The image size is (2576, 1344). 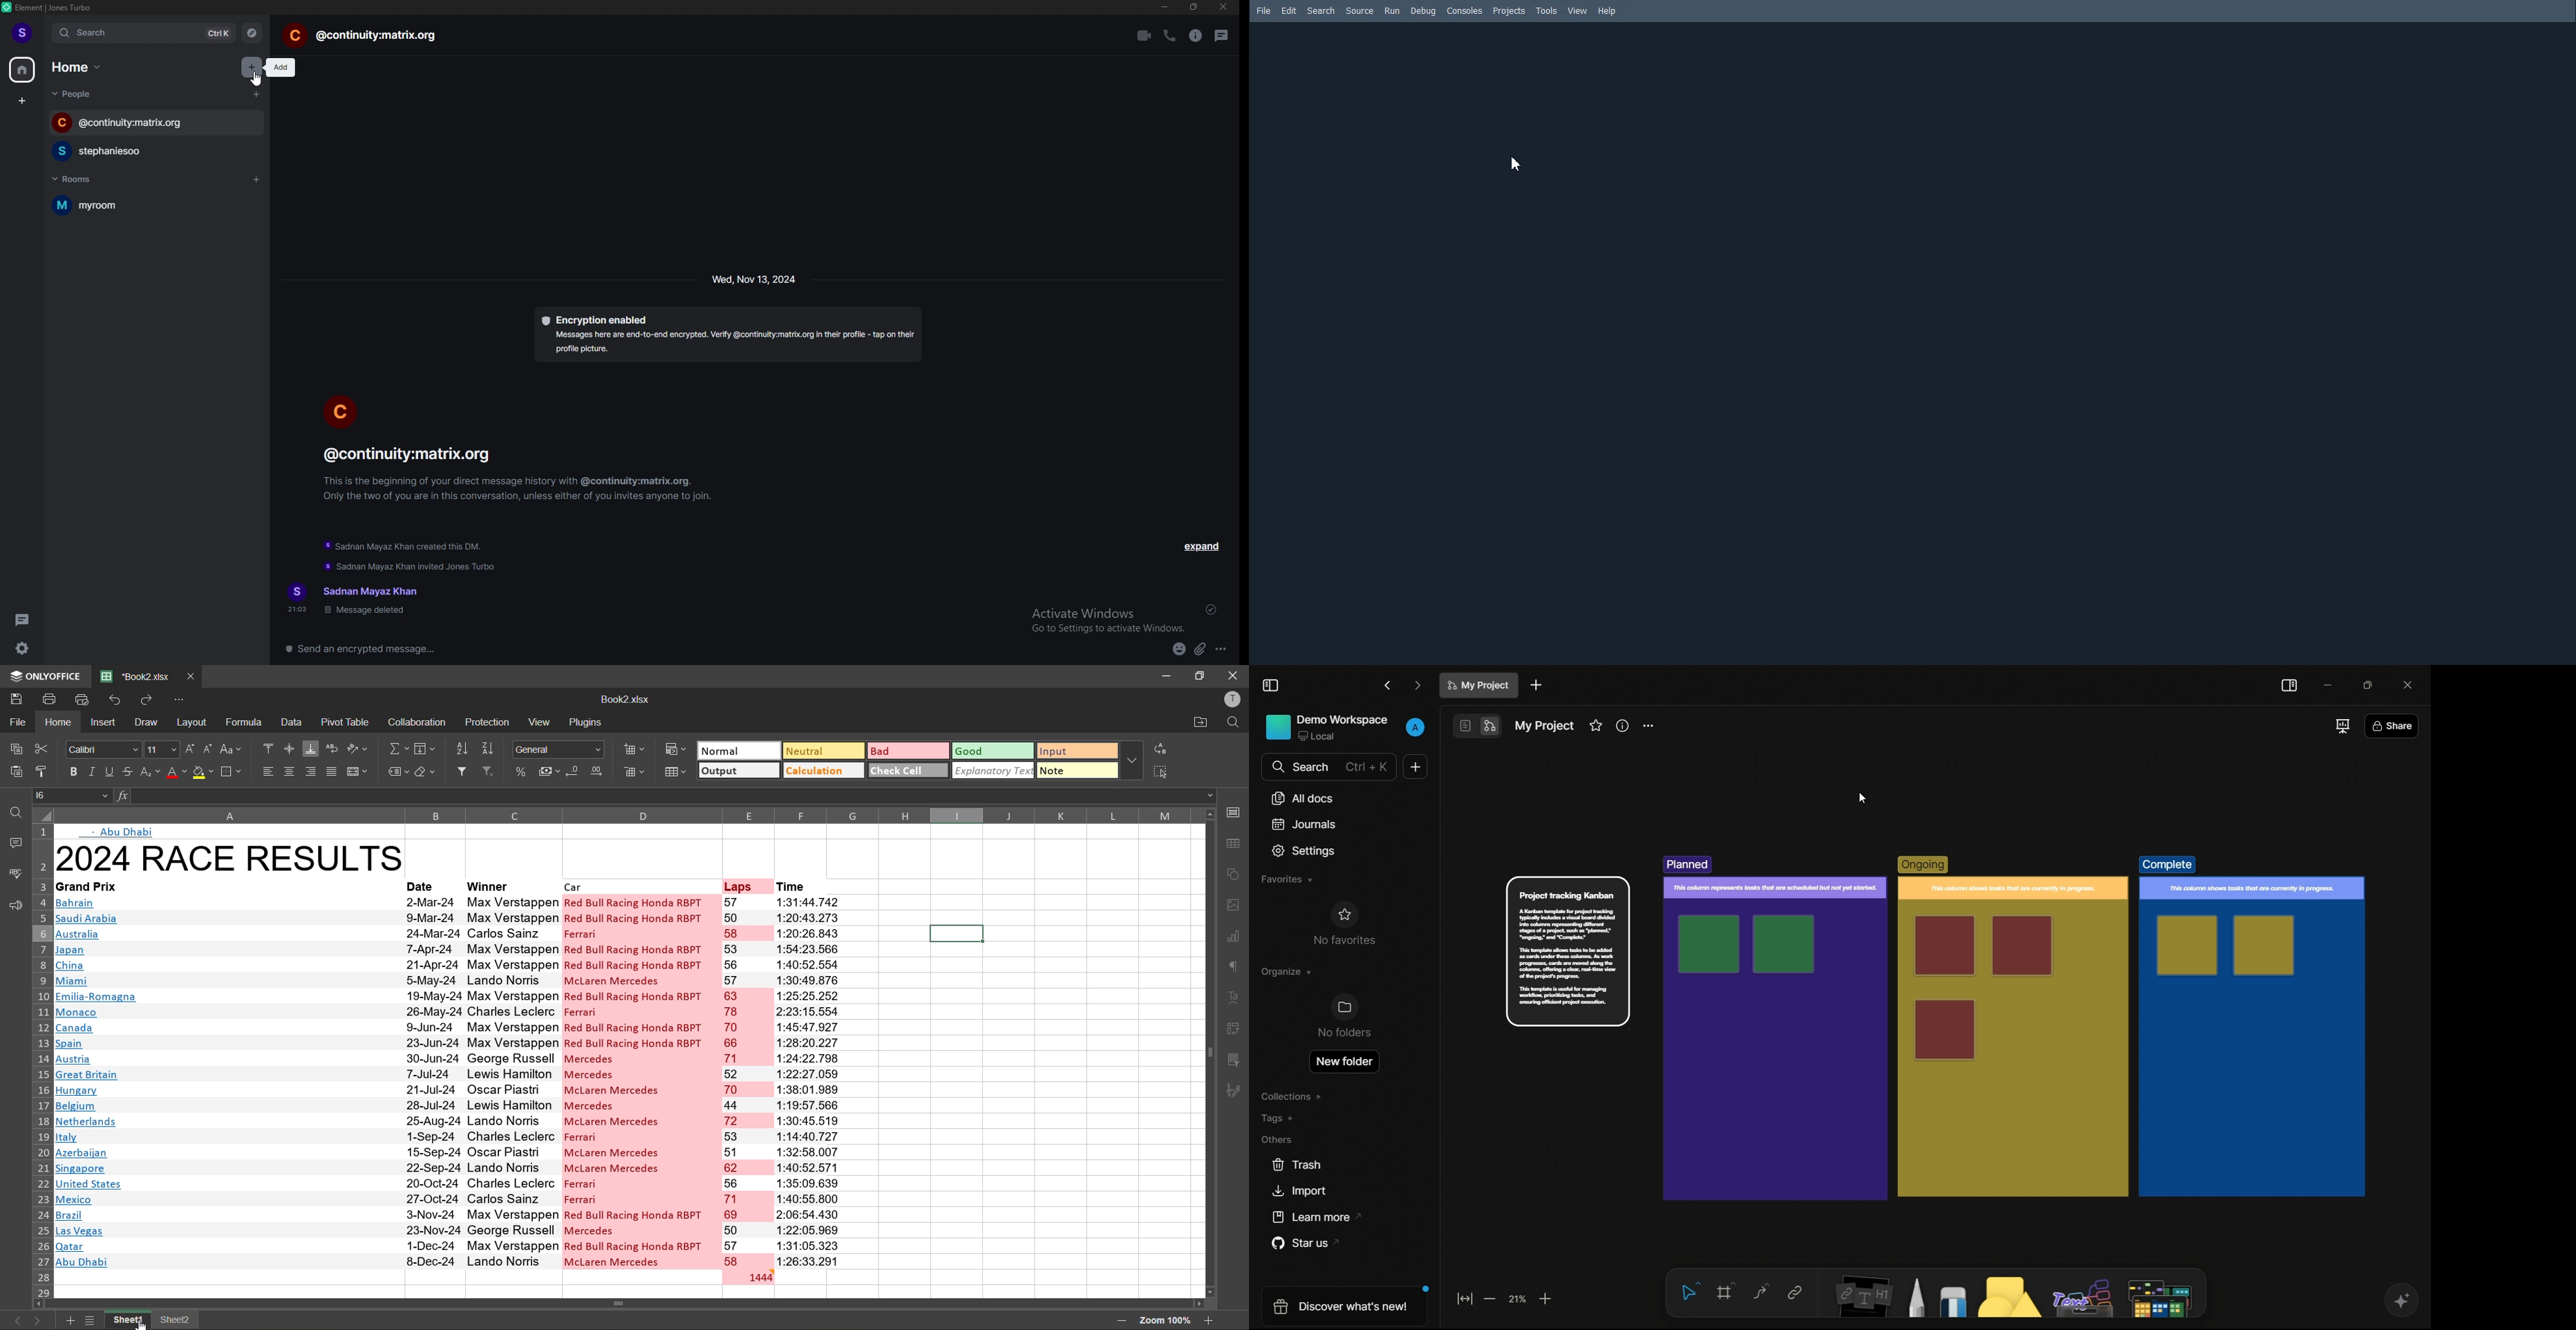 I want to click on emoji, so click(x=1179, y=650).